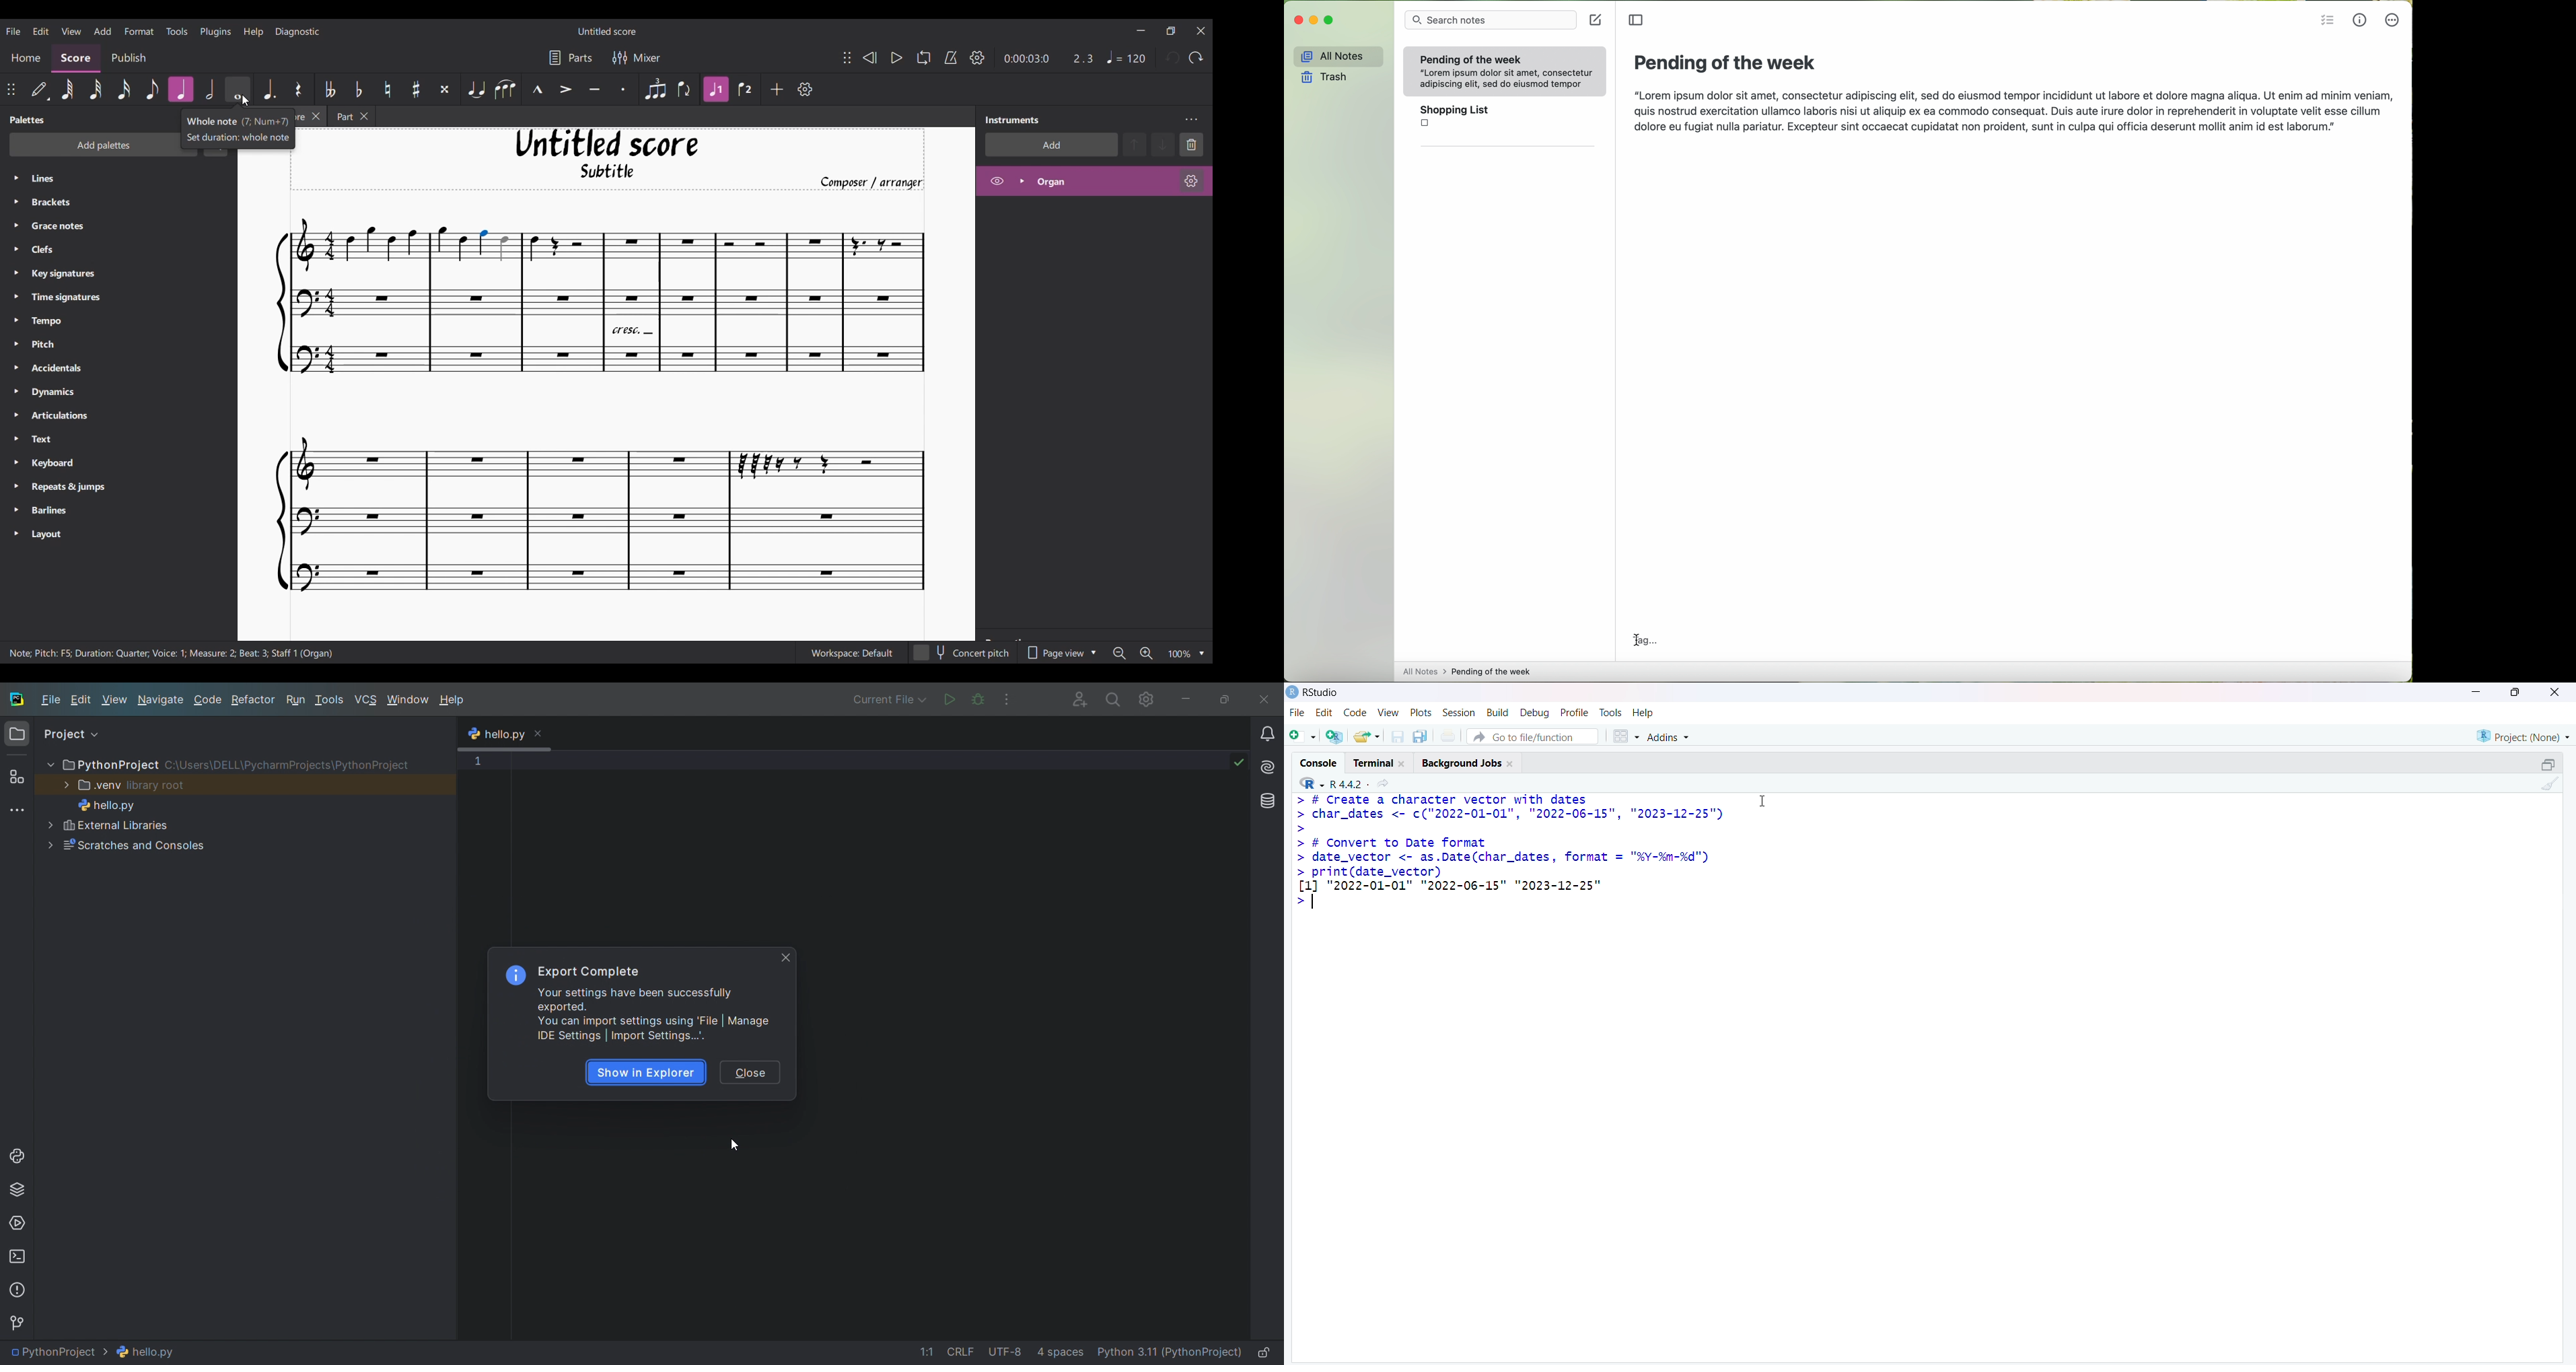 The image size is (2576, 1372). Describe the element at coordinates (19, 777) in the screenshot. I see `structure` at that location.